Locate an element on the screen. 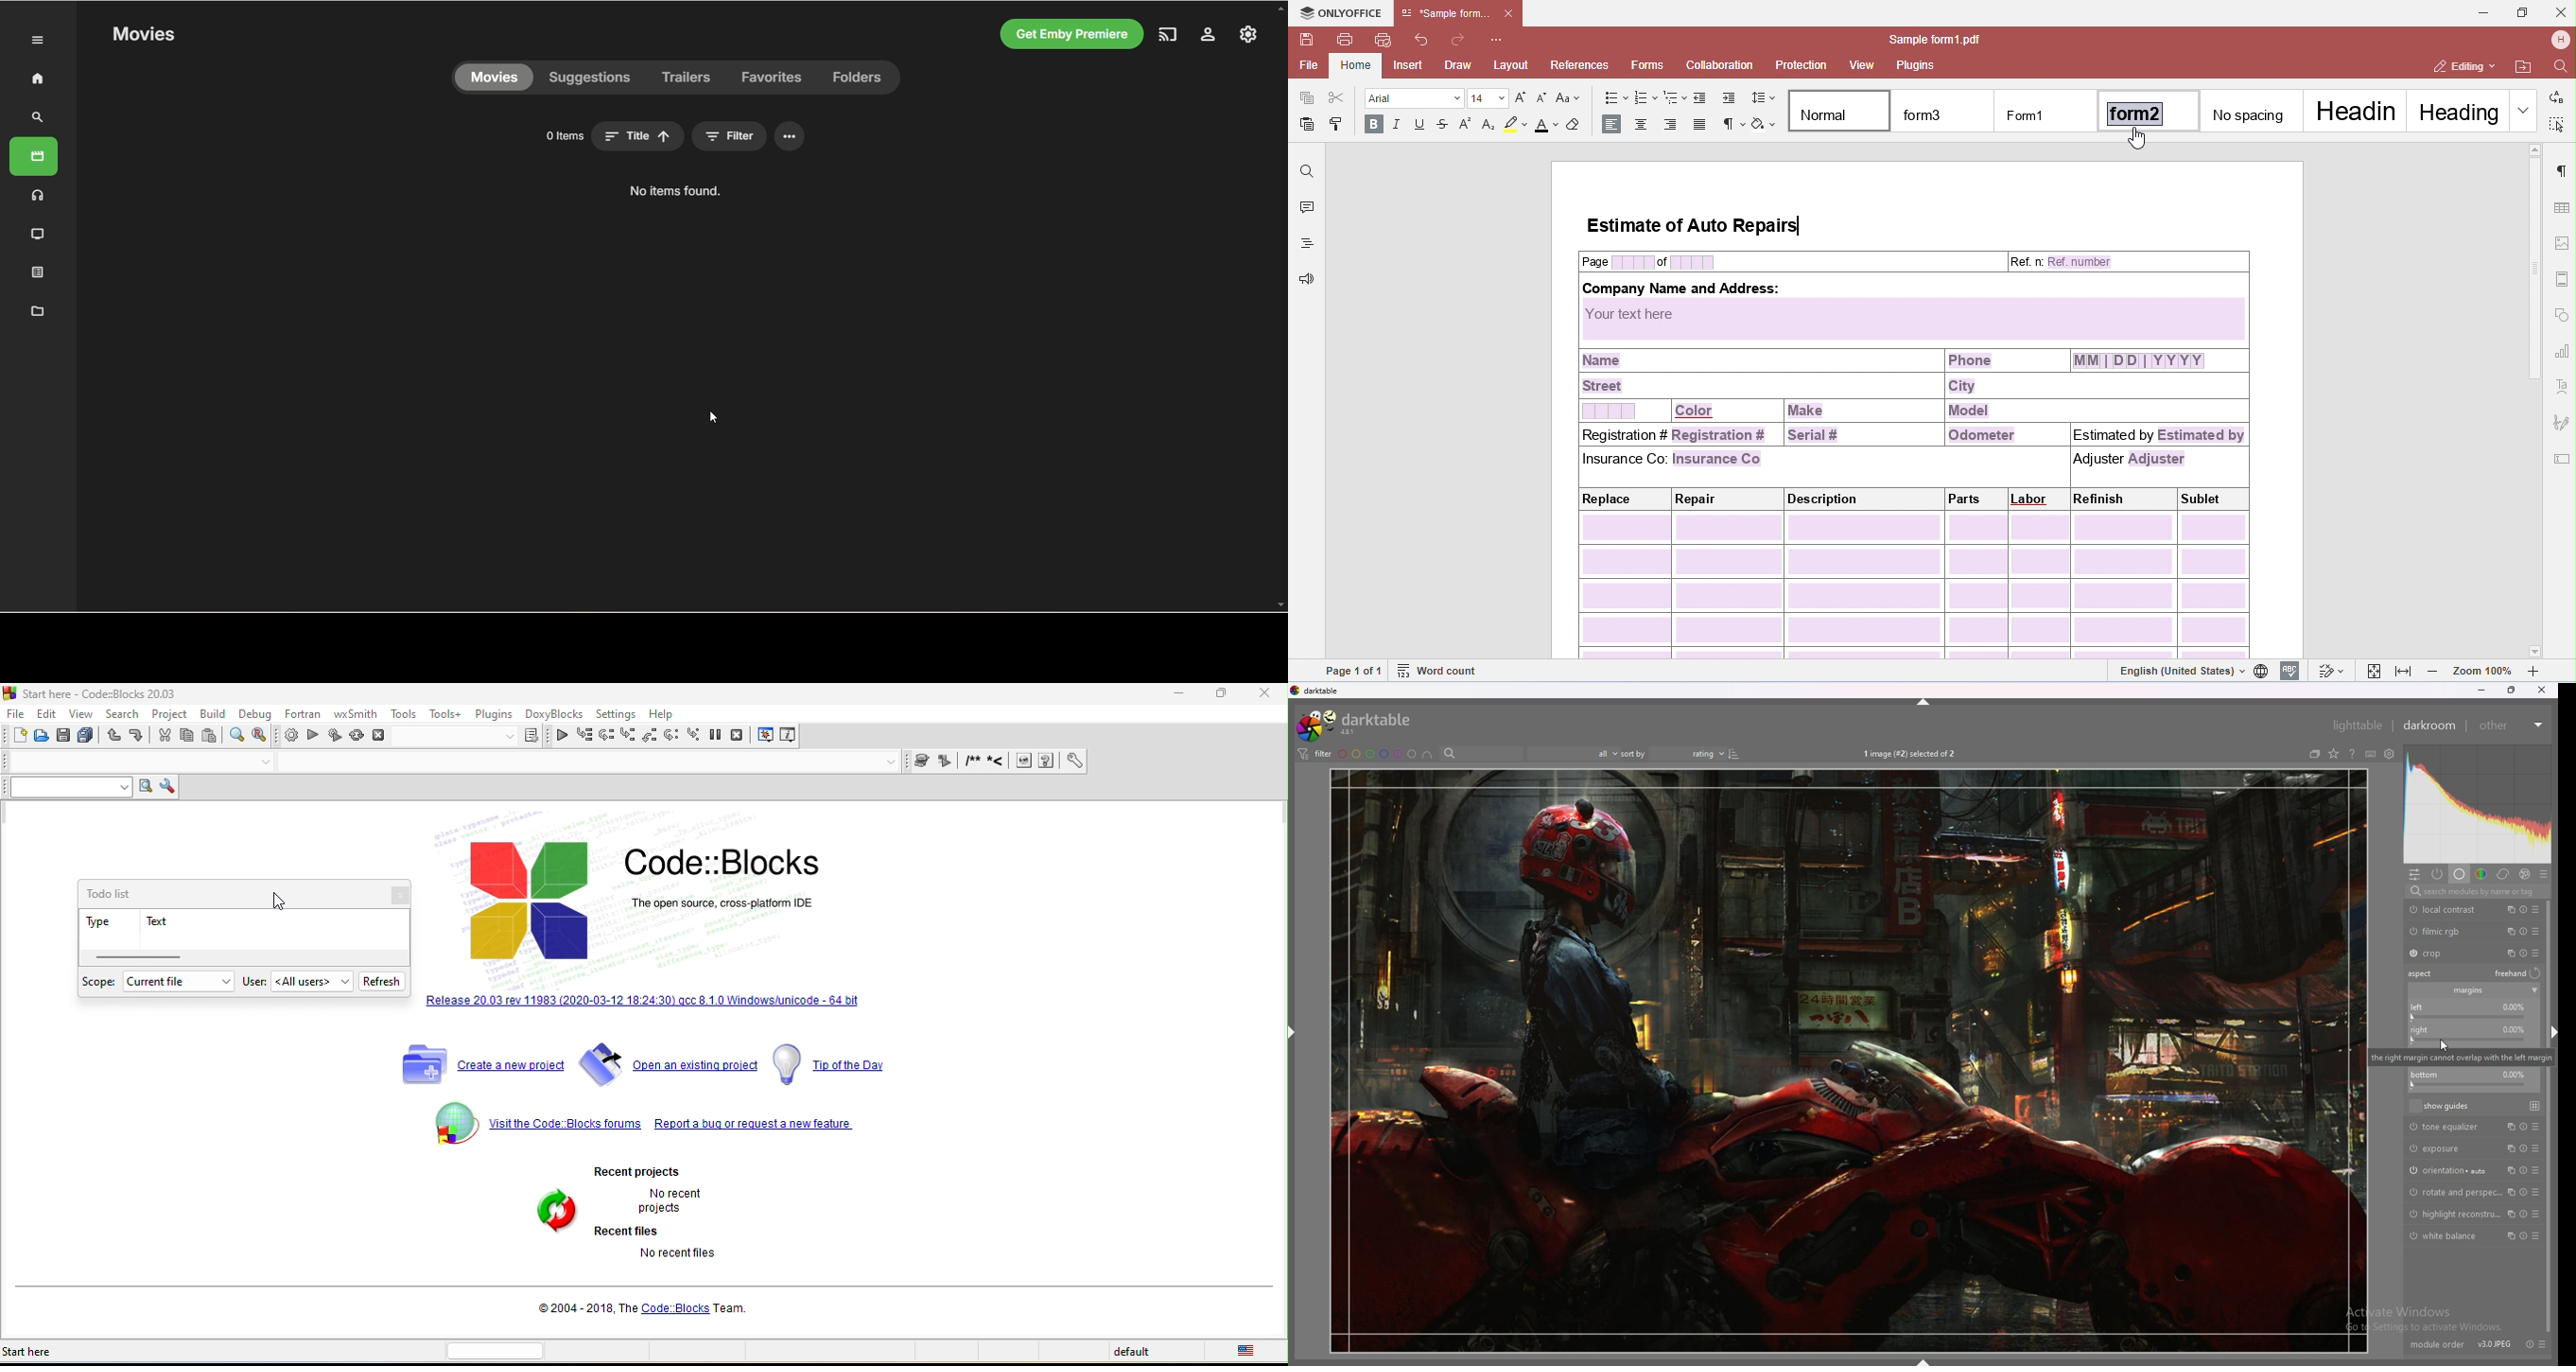 Image resolution: width=2576 pixels, height=1372 pixels. sort by is located at coordinates (1634, 753).